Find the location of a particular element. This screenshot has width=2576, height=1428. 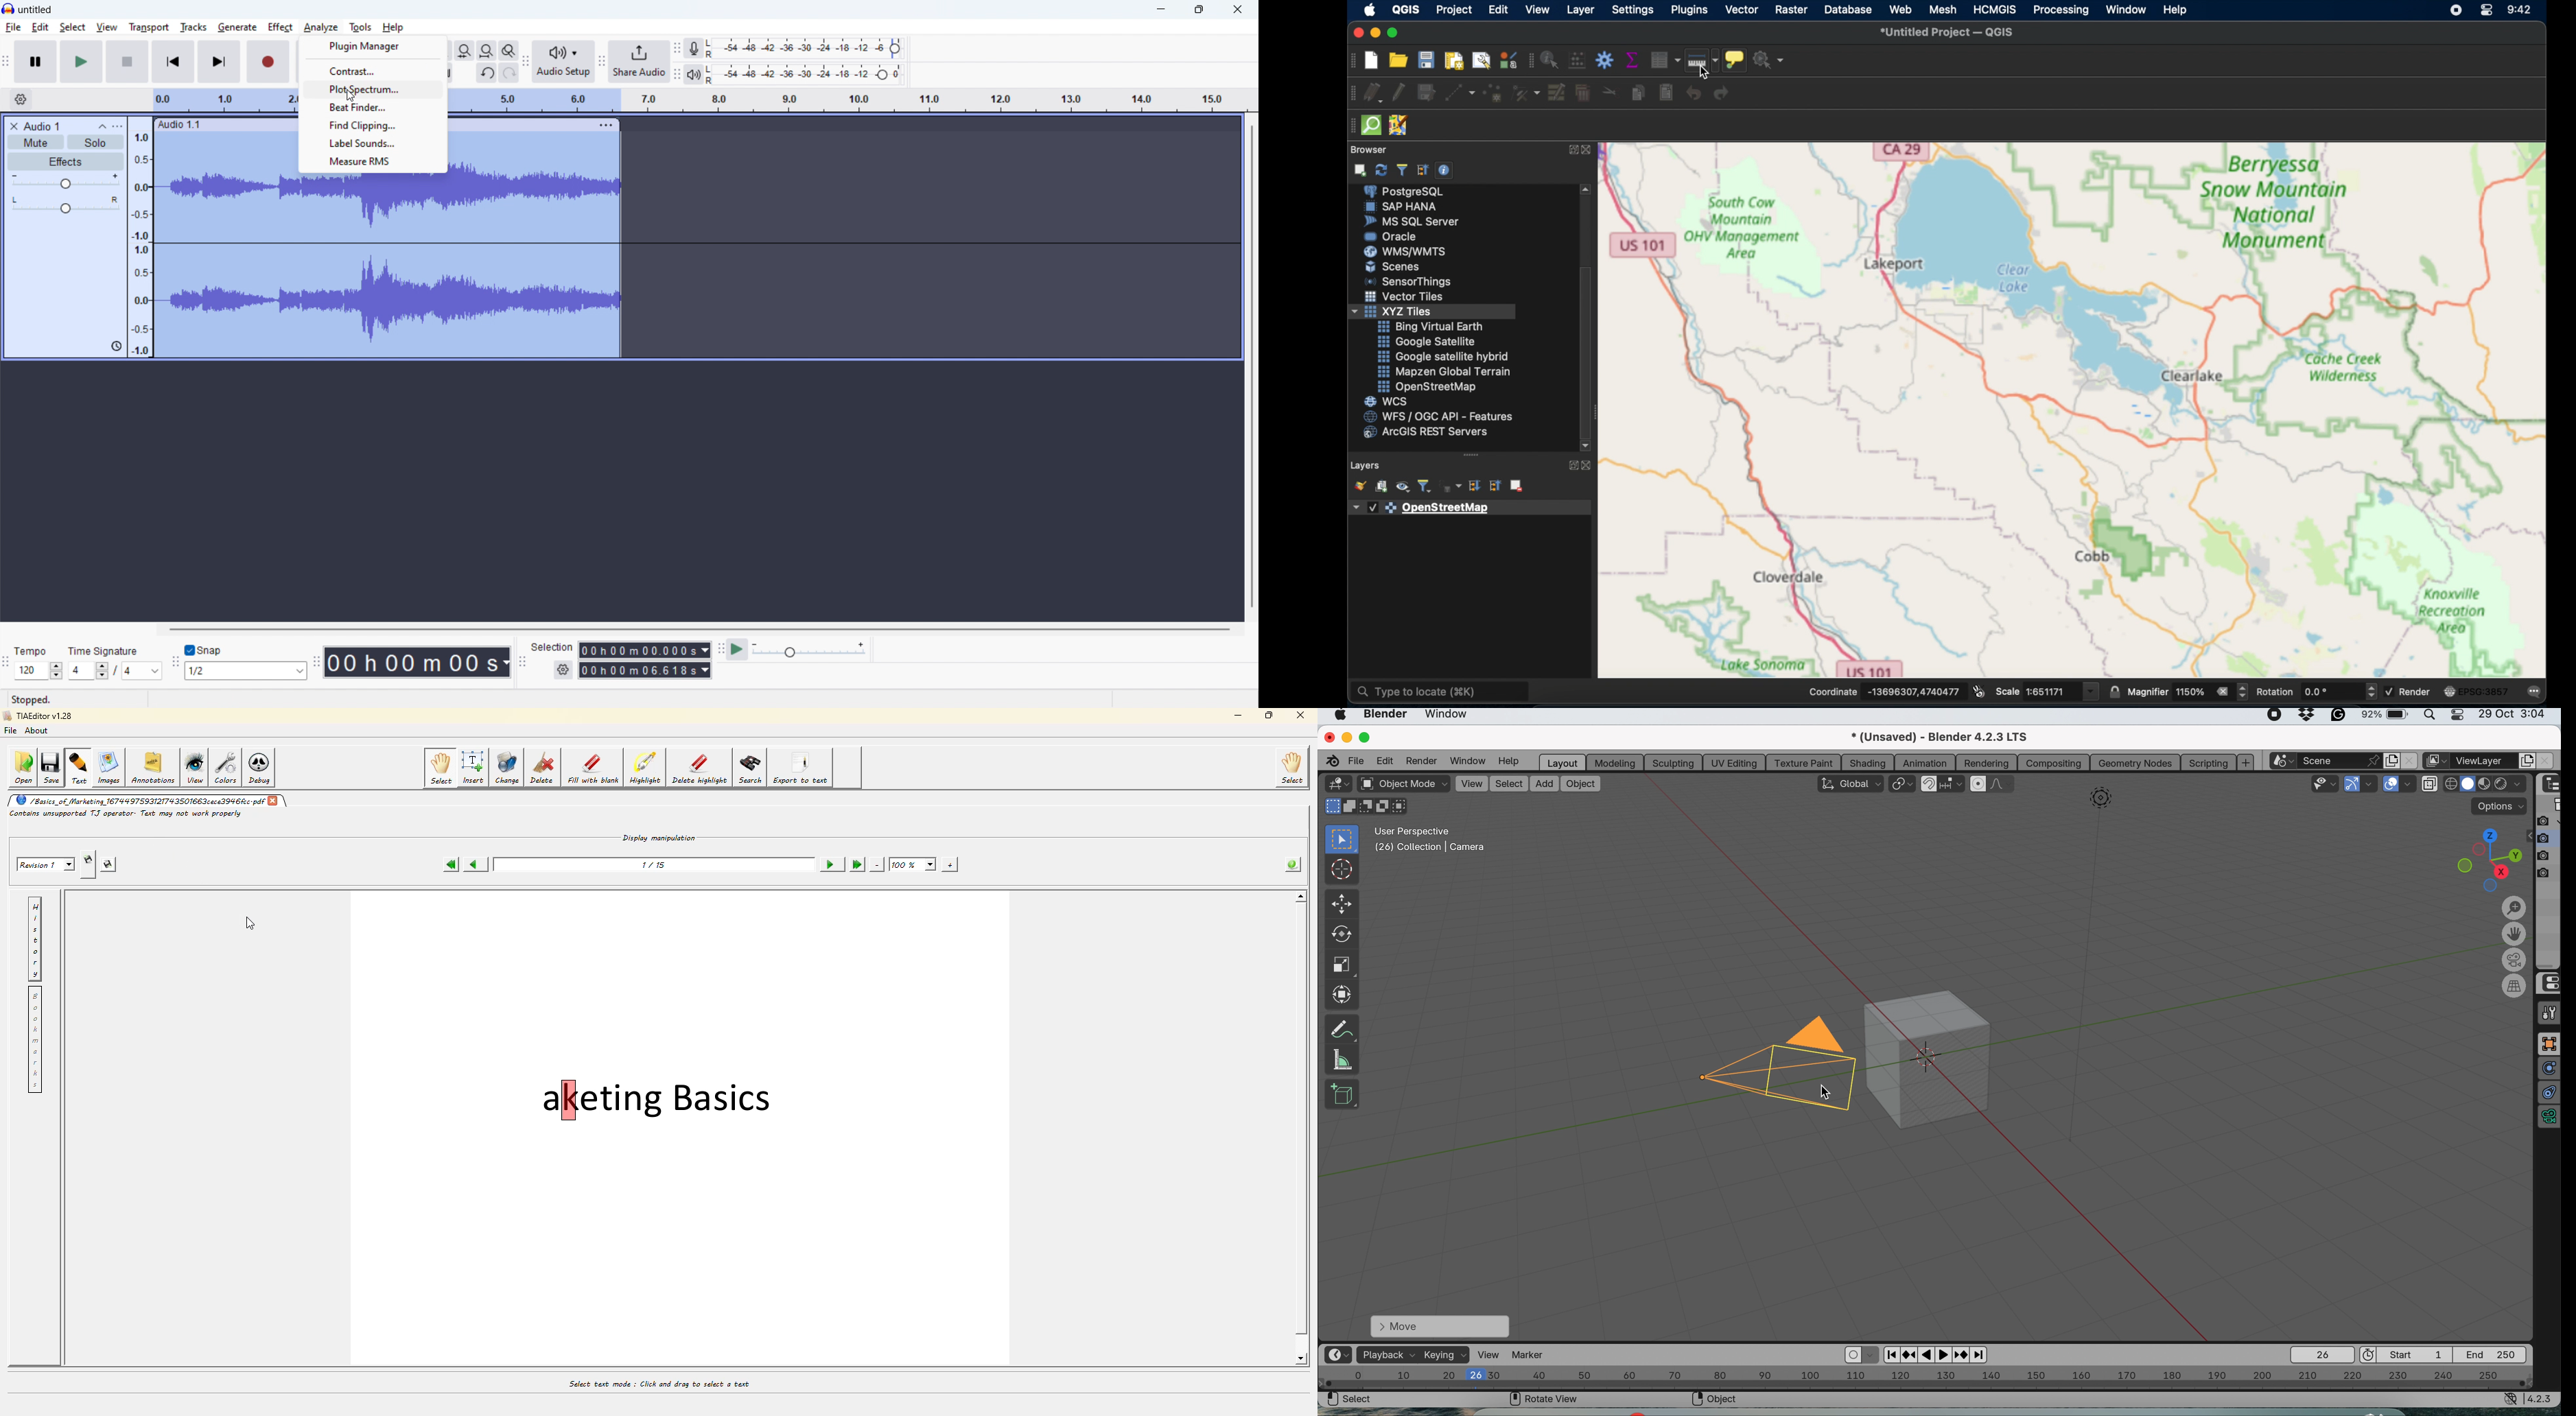

close is located at coordinates (274, 799).